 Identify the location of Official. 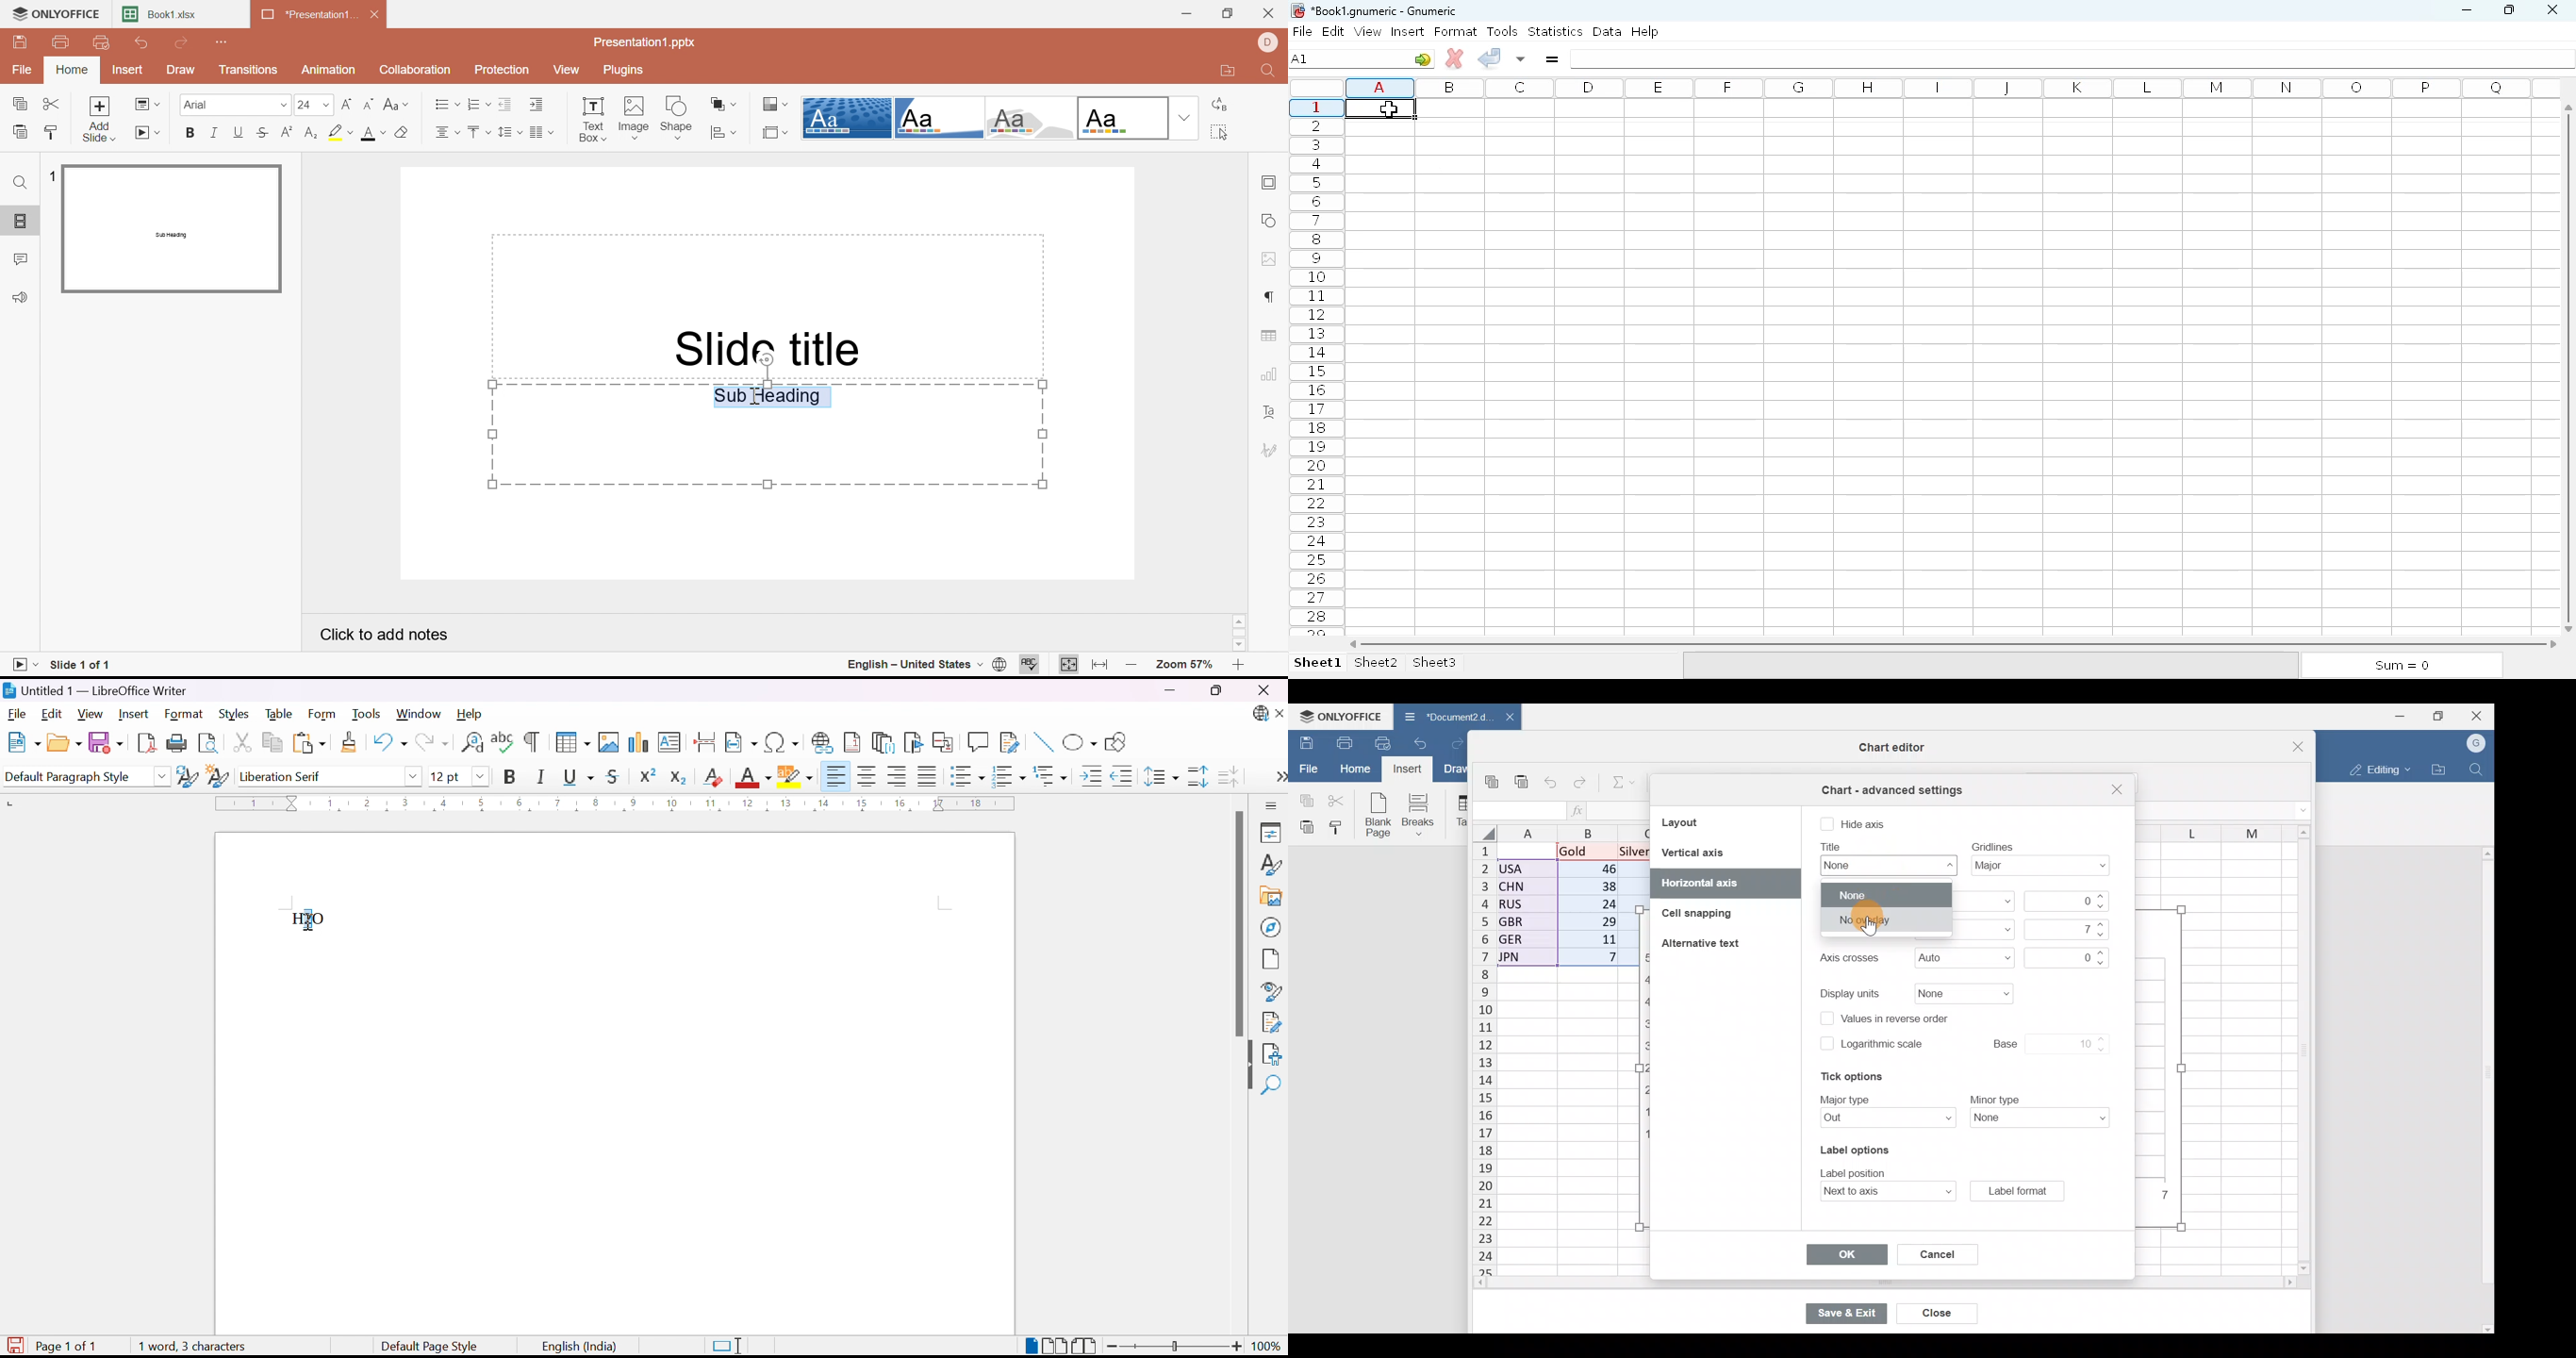
(1122, 117).